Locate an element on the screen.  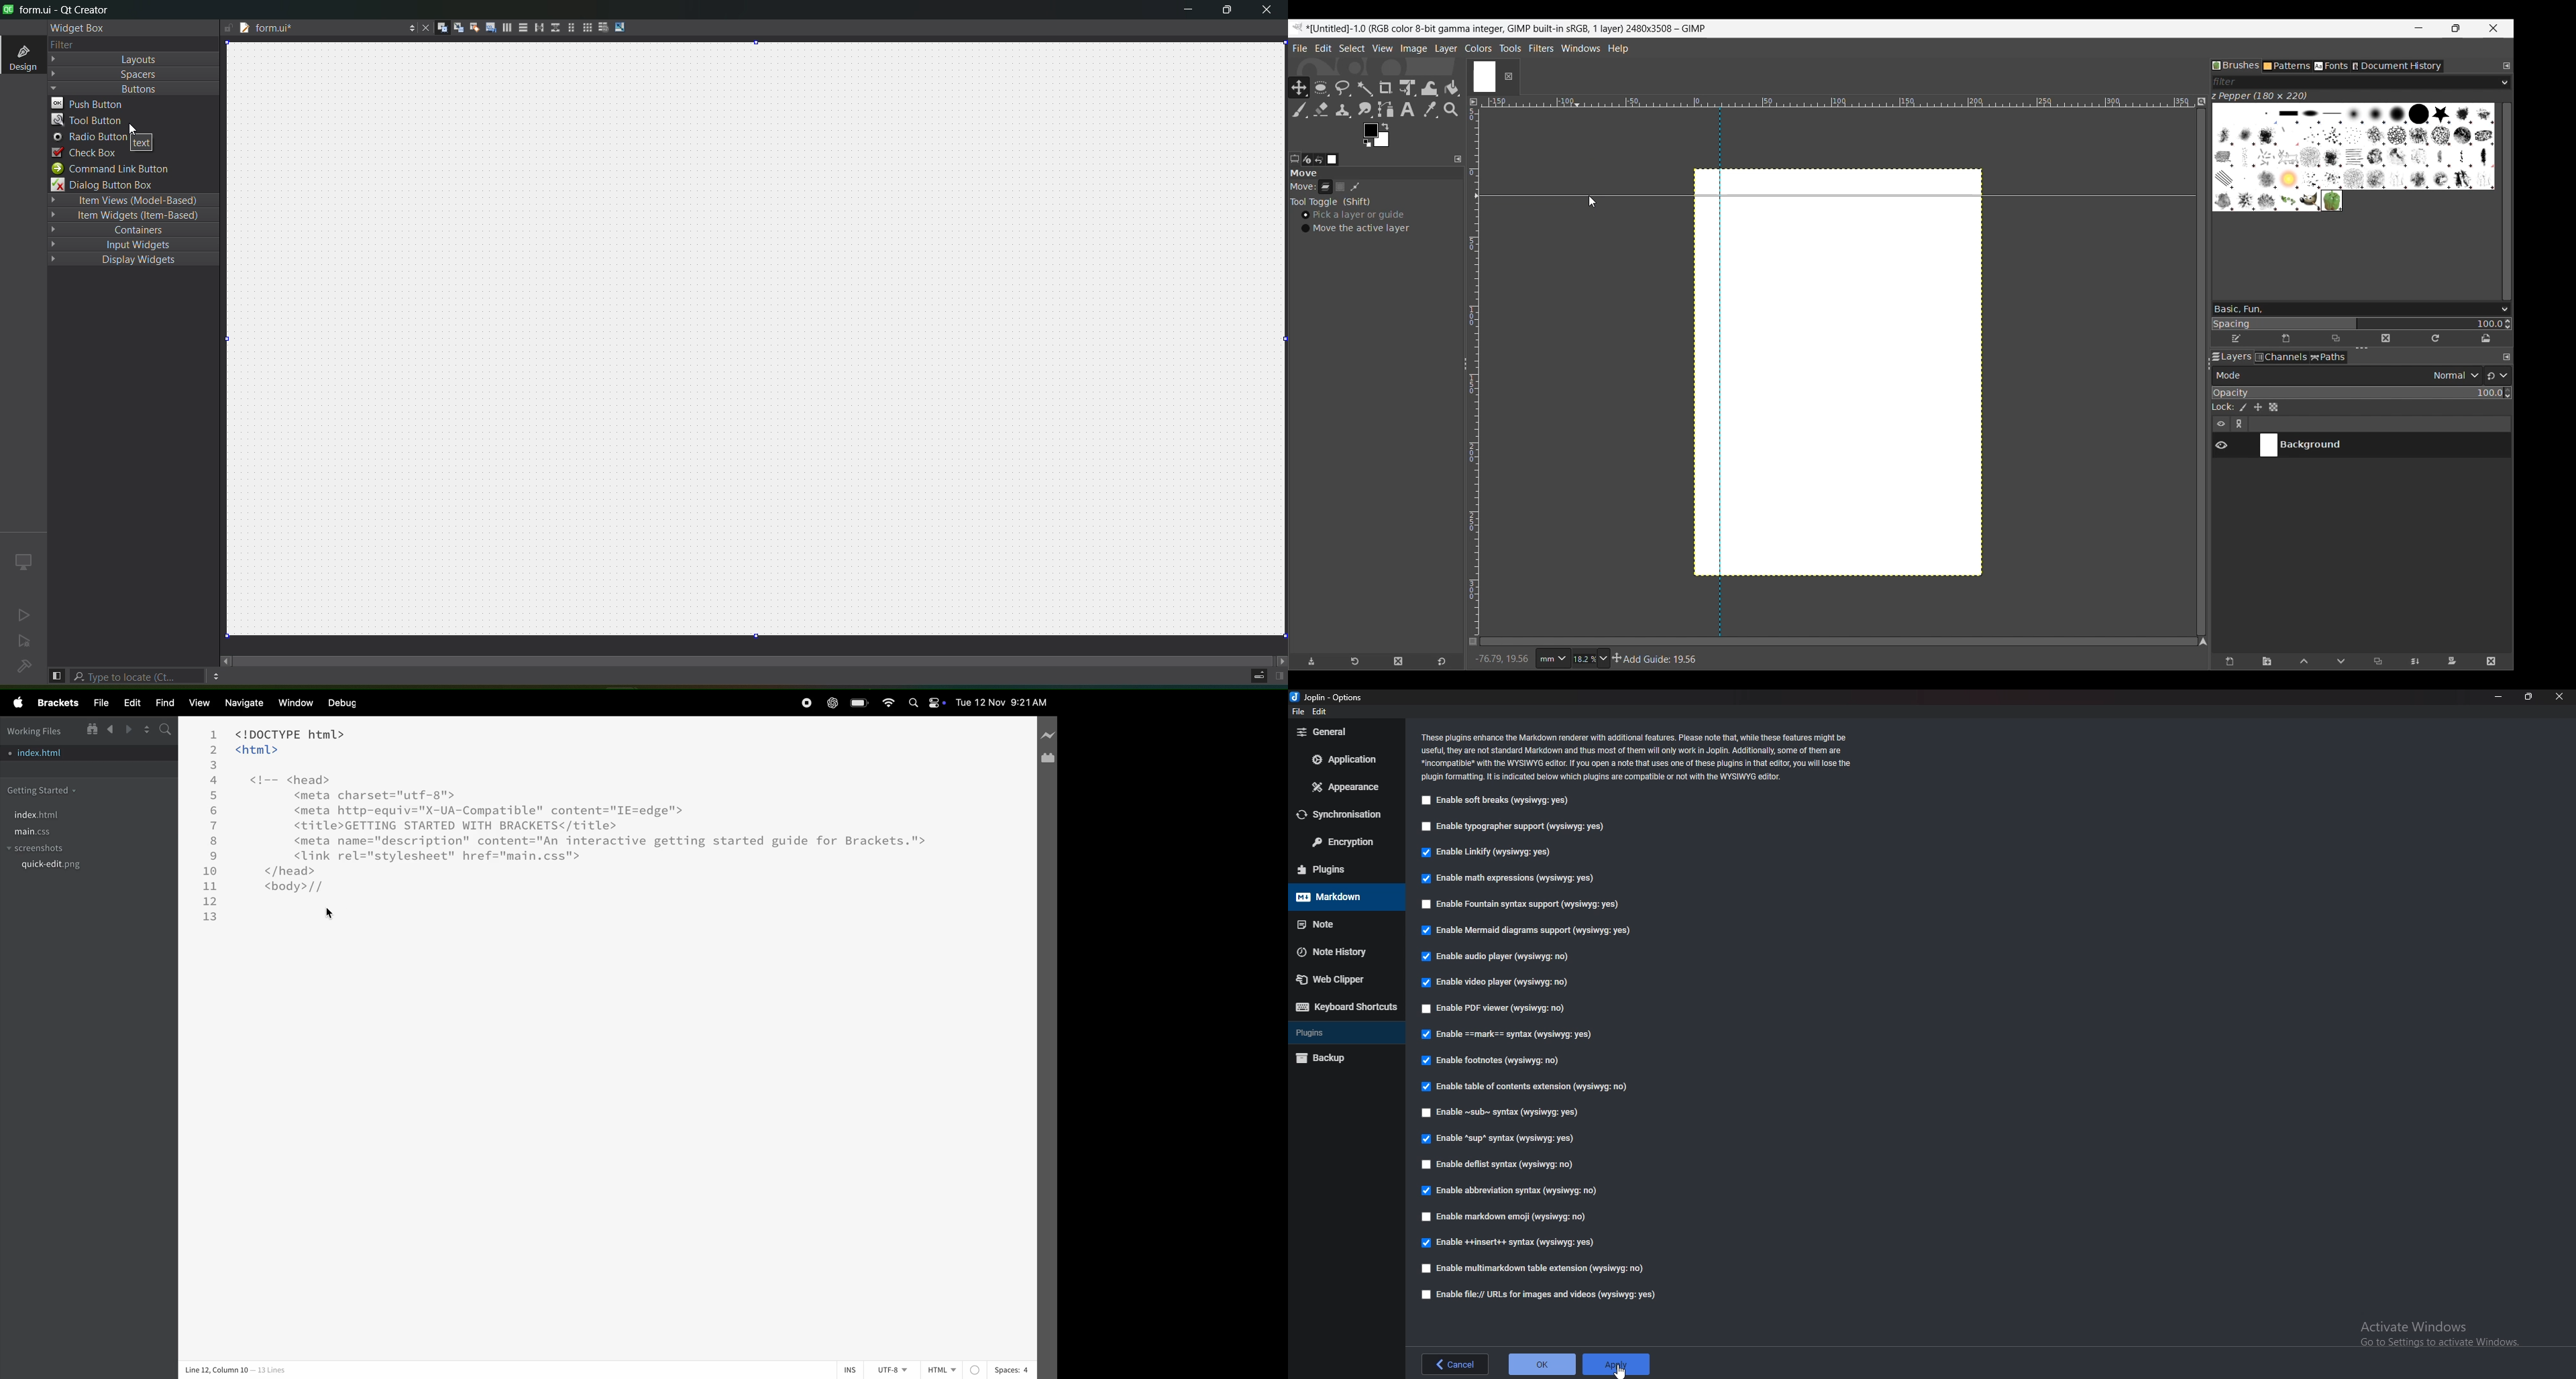
Indicates move tools is located at coordinates (1303, 186).